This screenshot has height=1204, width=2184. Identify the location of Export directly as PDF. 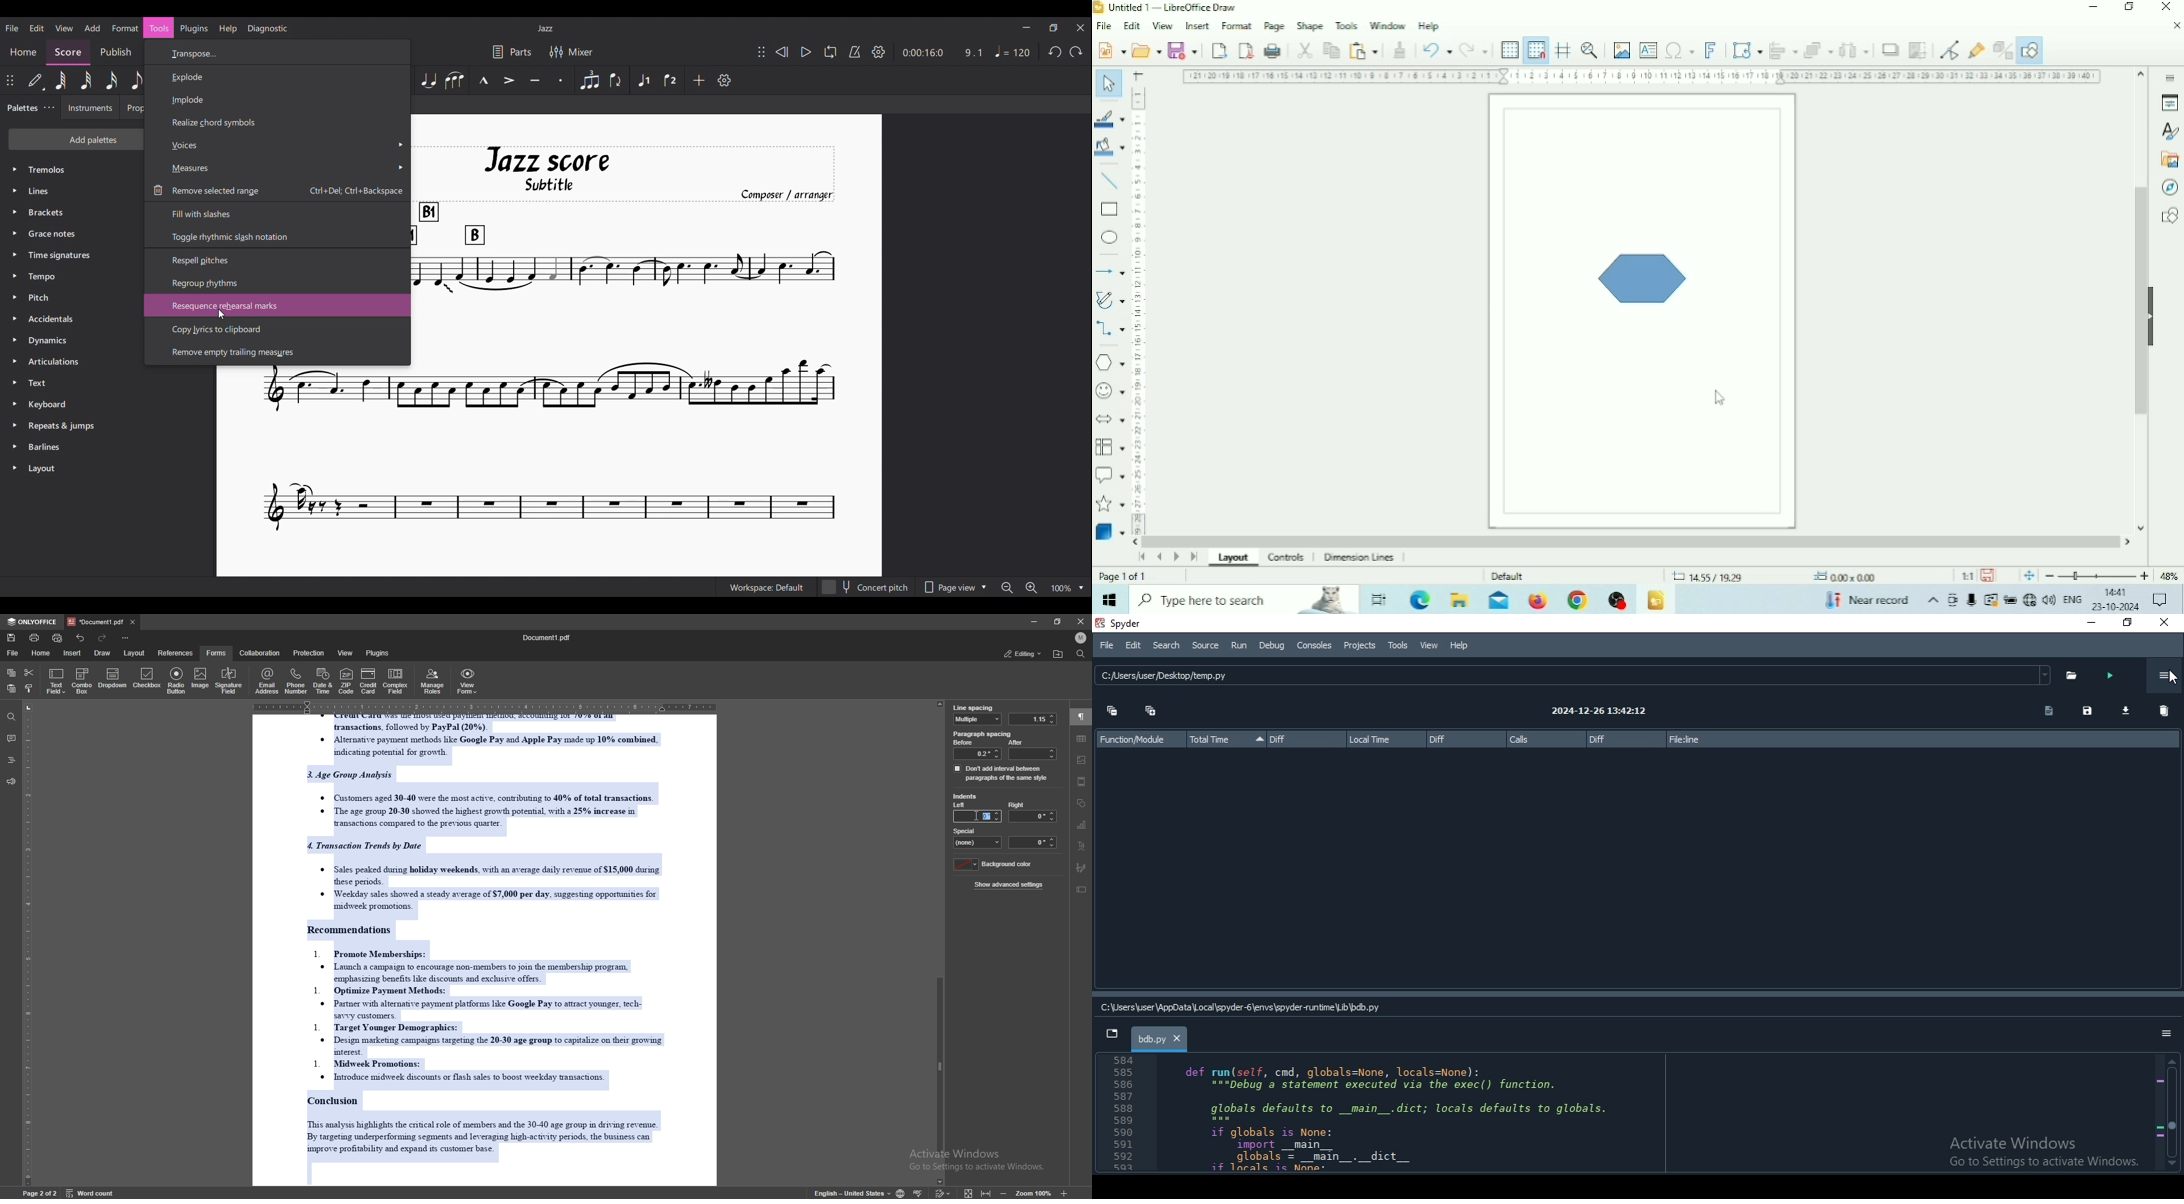
(1247, 49).